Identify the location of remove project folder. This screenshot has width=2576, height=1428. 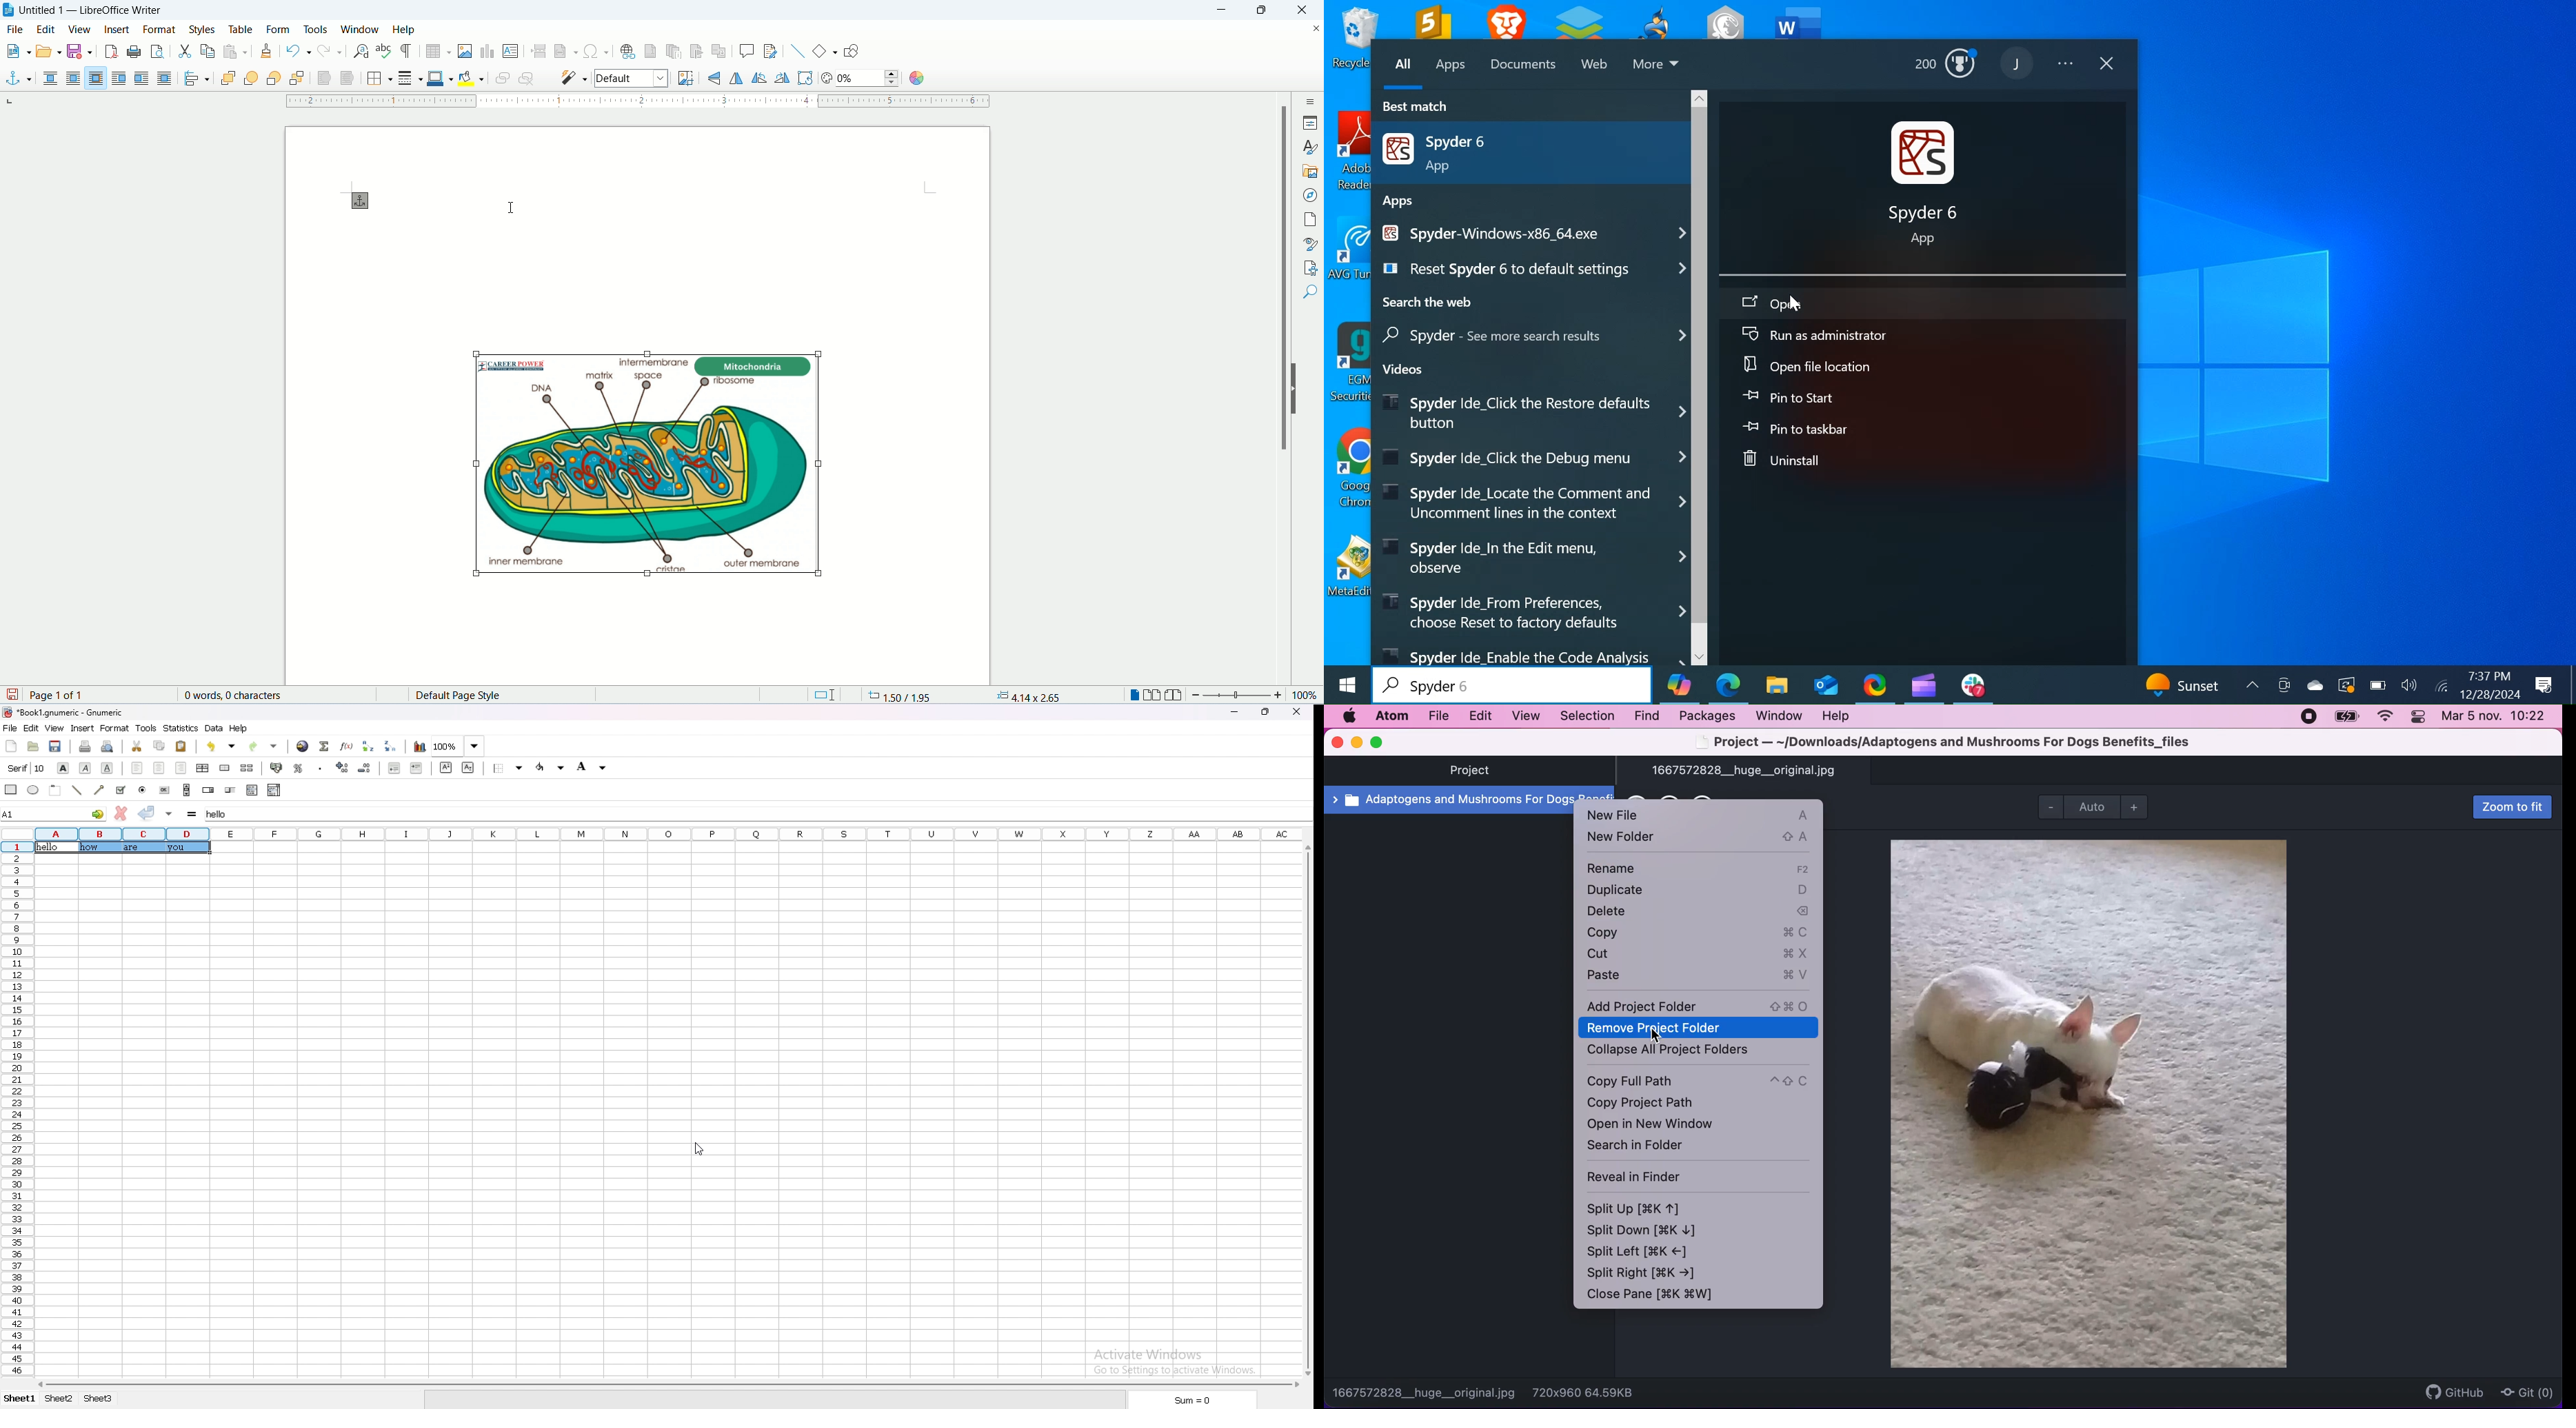
(1699, 1028).